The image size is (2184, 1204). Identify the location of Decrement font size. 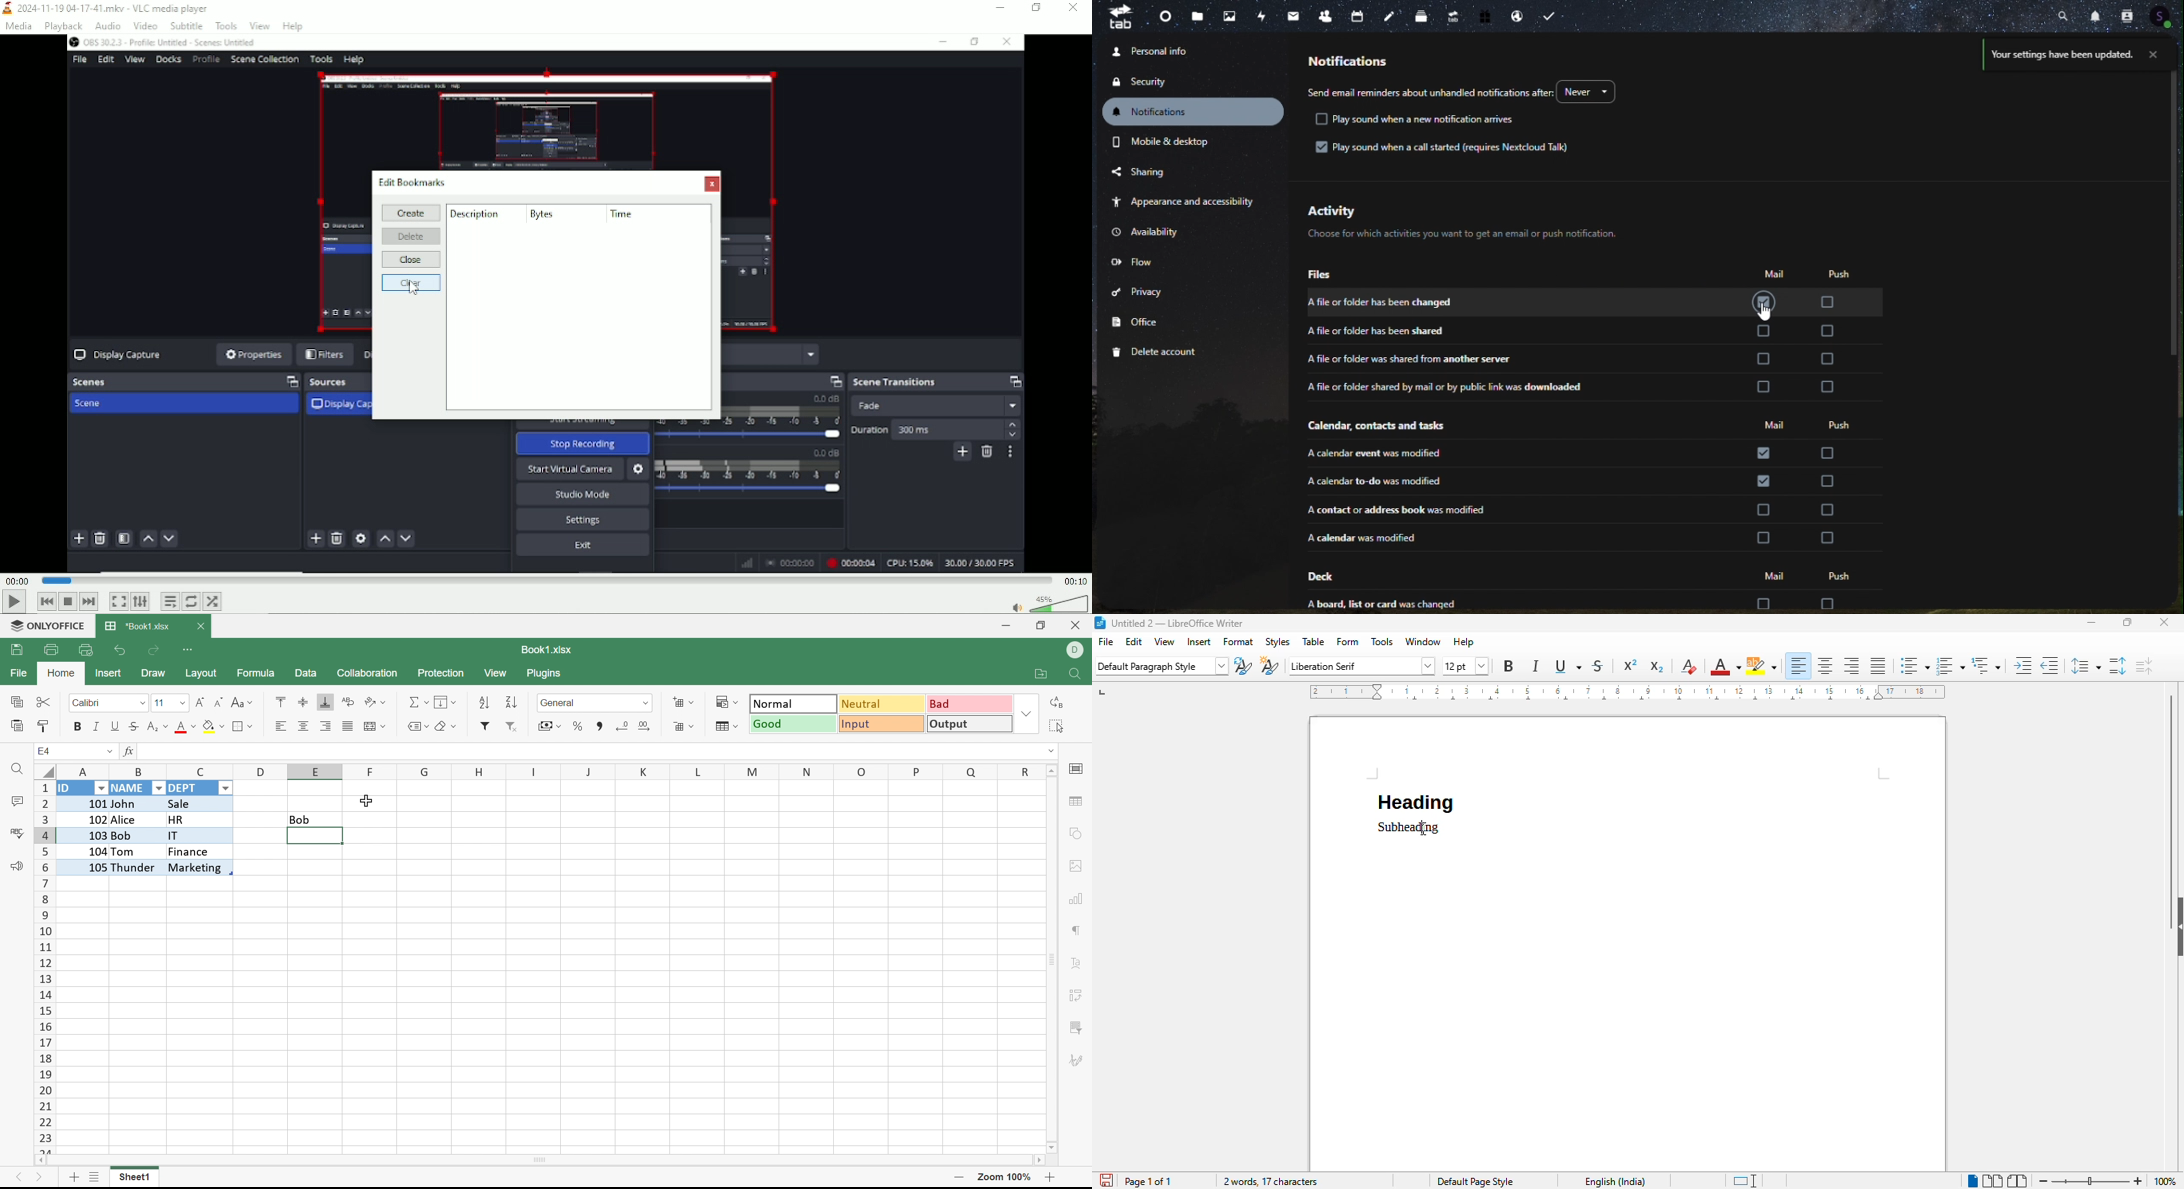
(220, 703).